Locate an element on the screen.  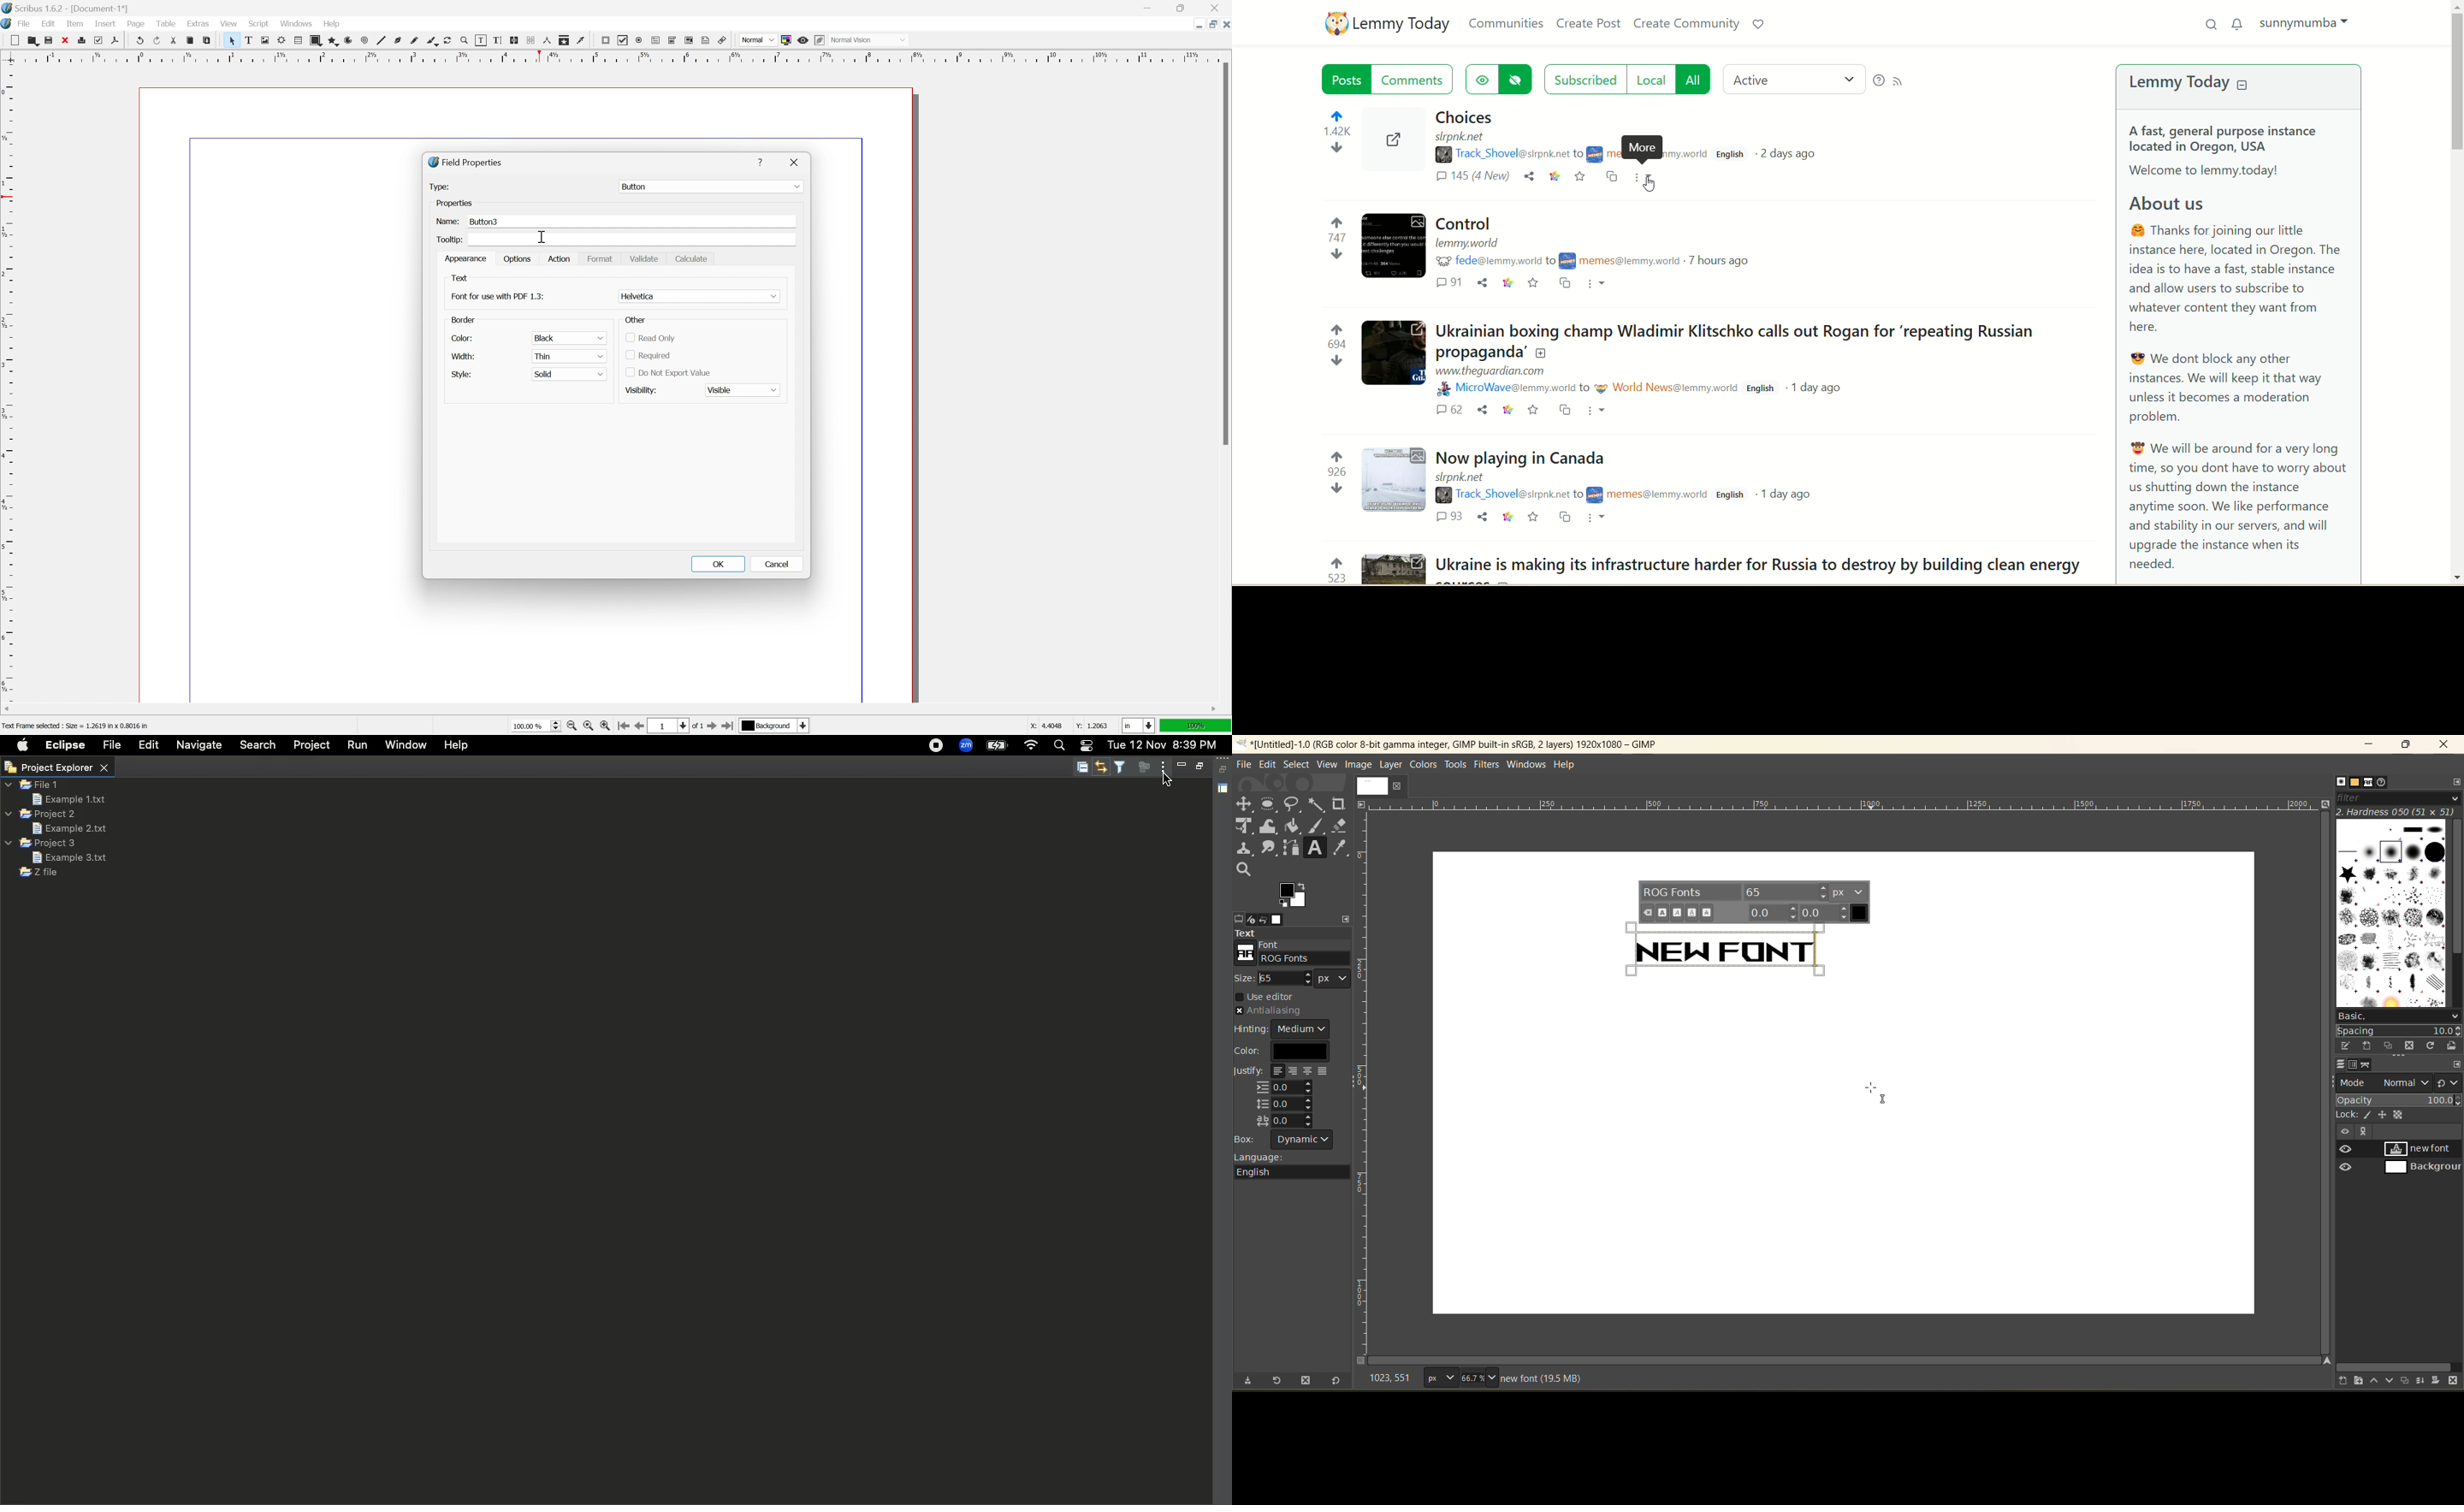
2 days ago(post date) is located at coordinates (1795, 157).